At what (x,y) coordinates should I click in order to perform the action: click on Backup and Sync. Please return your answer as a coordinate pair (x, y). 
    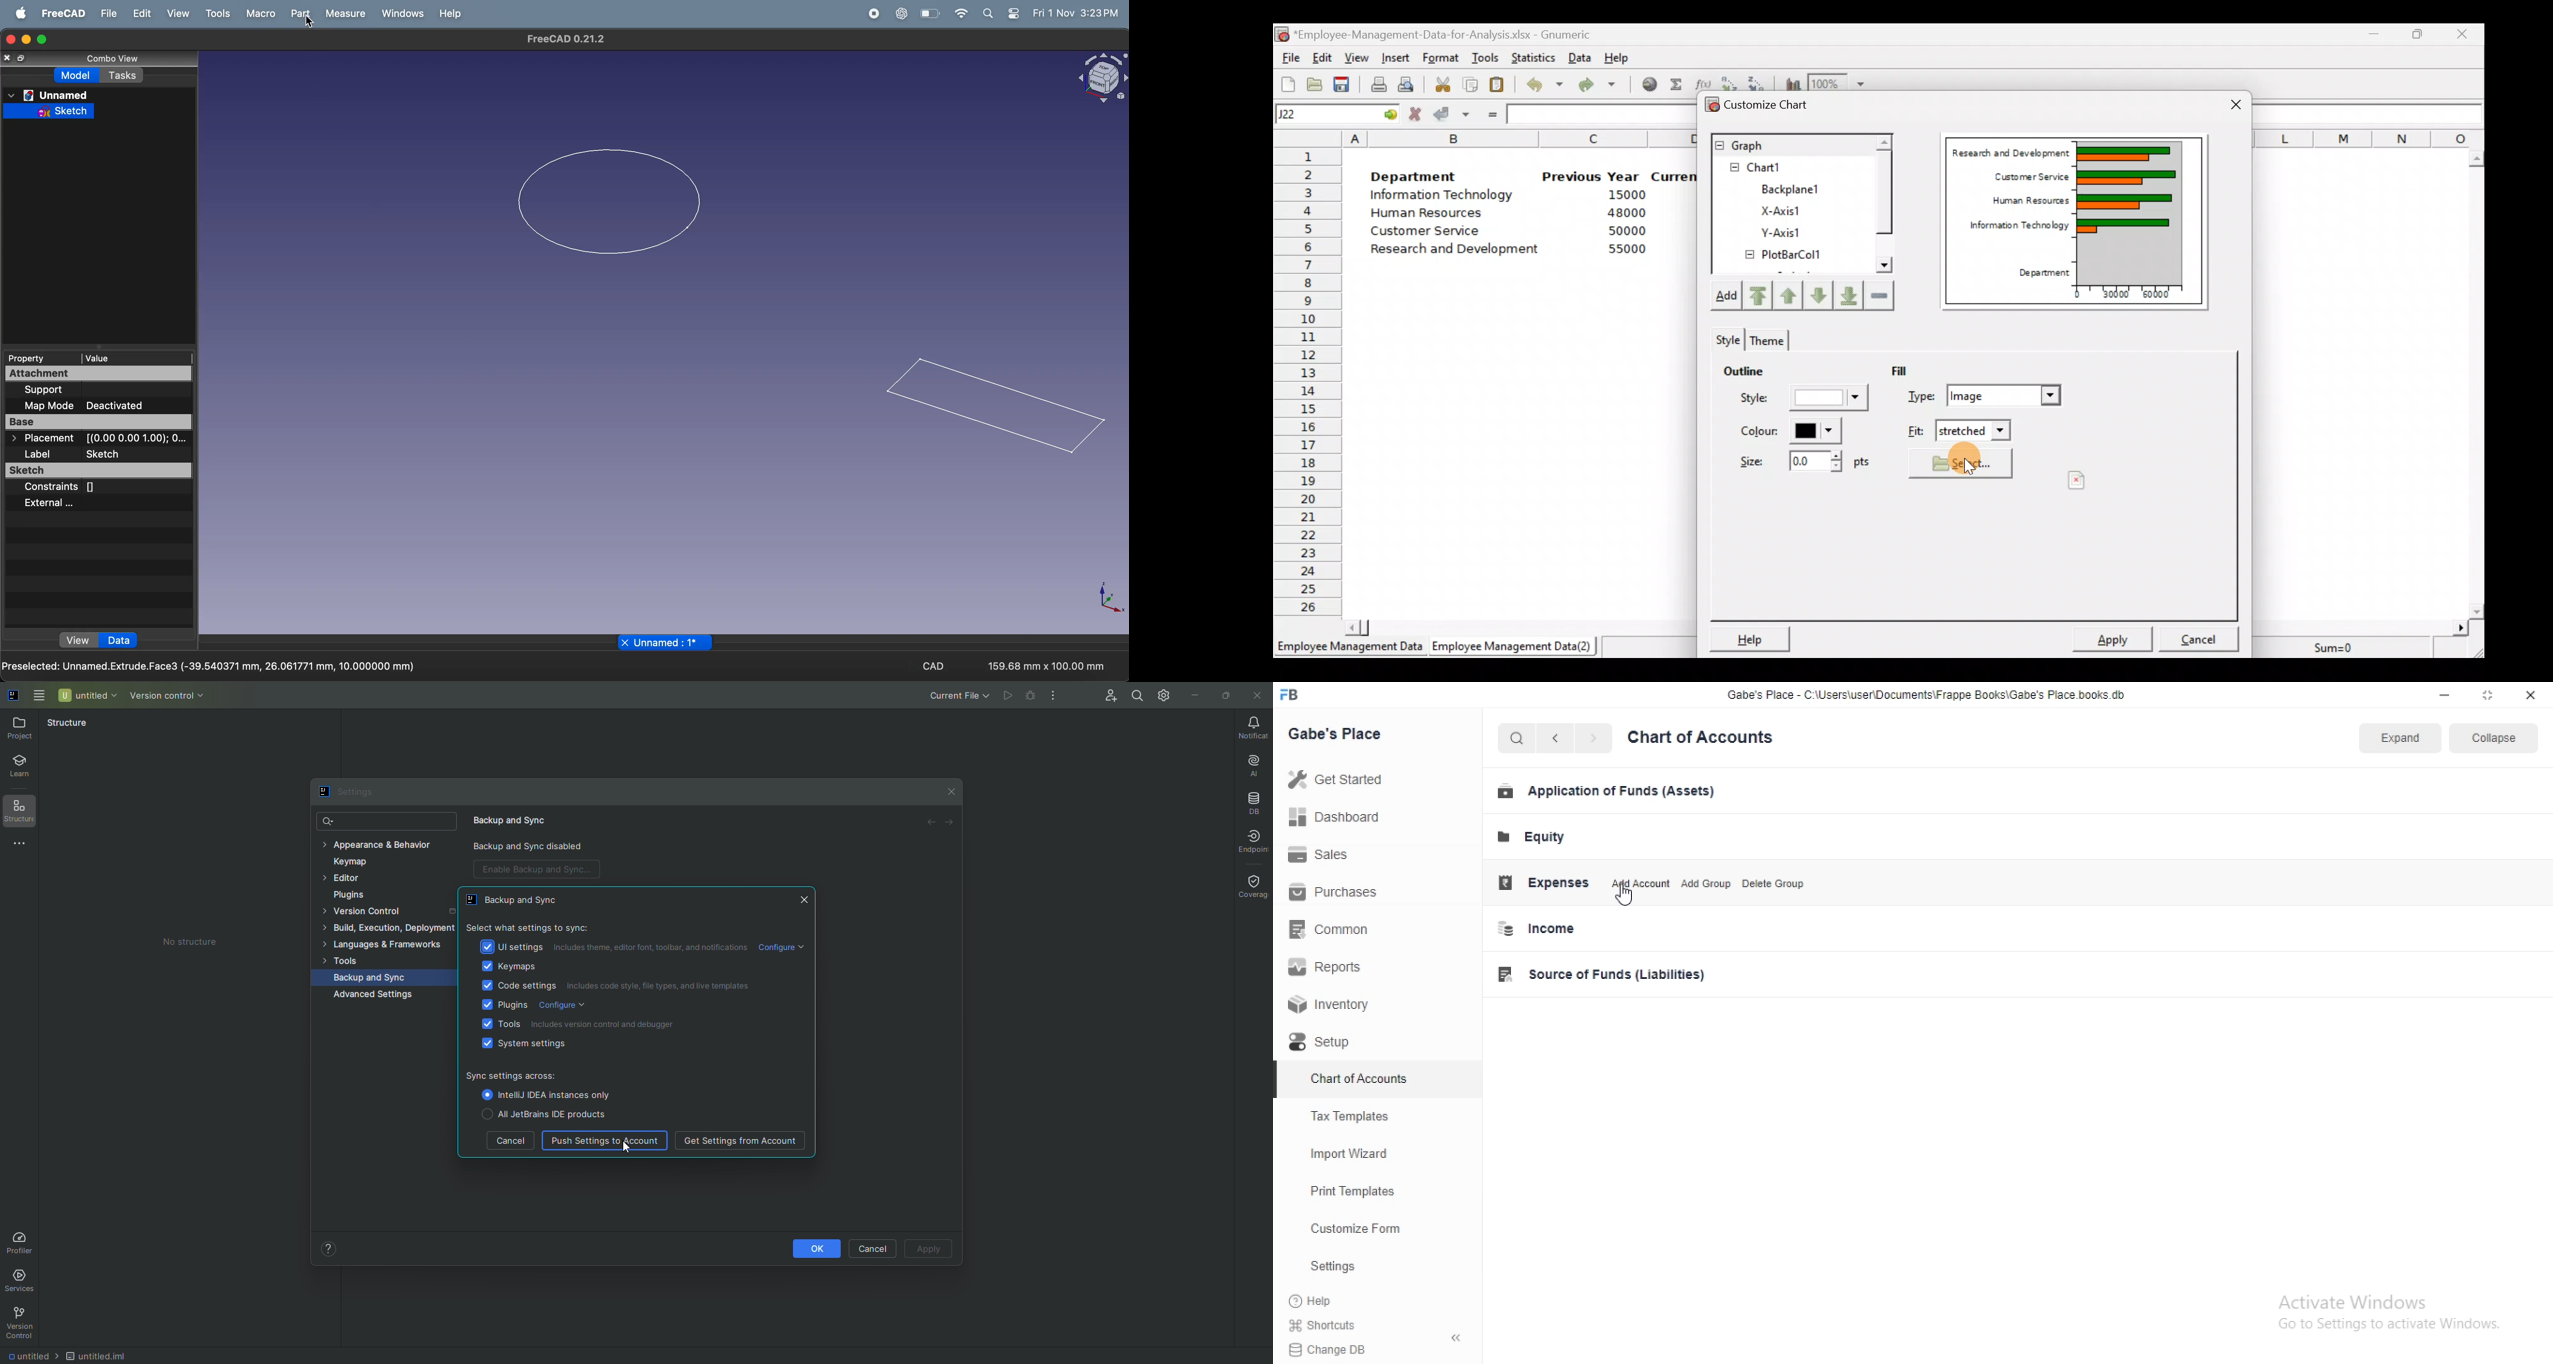
    Looking at the image, I should click on (377, 978).